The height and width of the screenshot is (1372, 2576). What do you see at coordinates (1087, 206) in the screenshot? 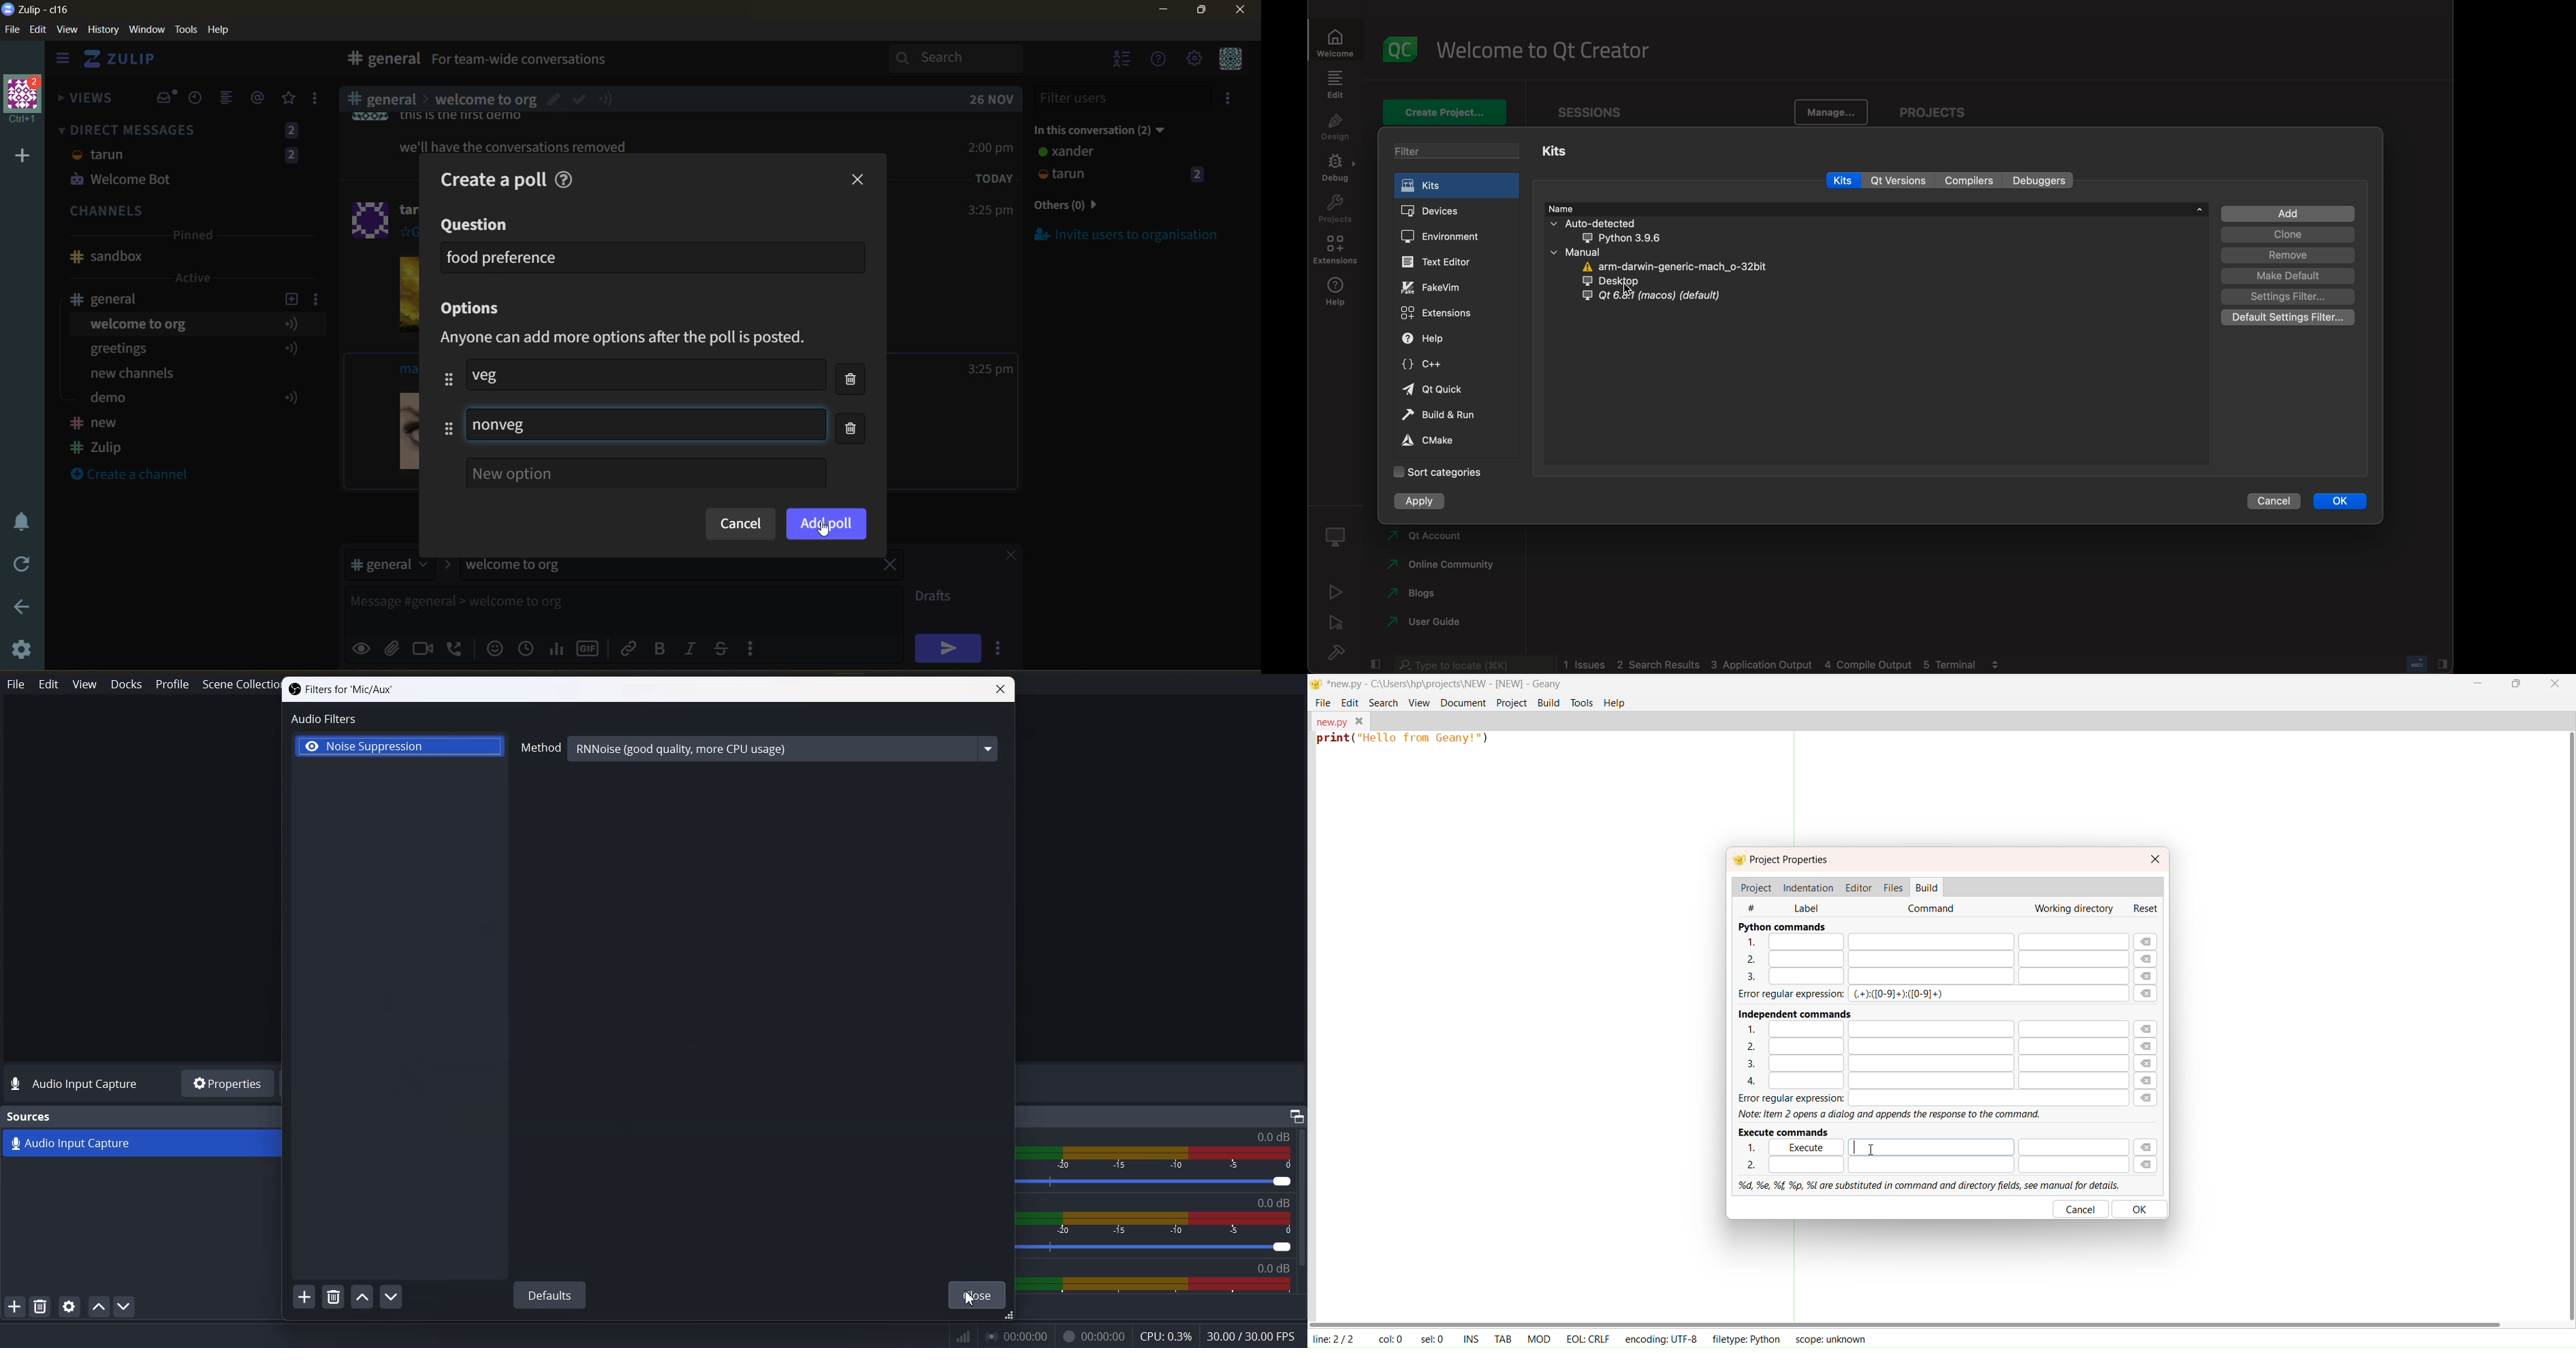
I see `others` at bounding box center [1087, 206].